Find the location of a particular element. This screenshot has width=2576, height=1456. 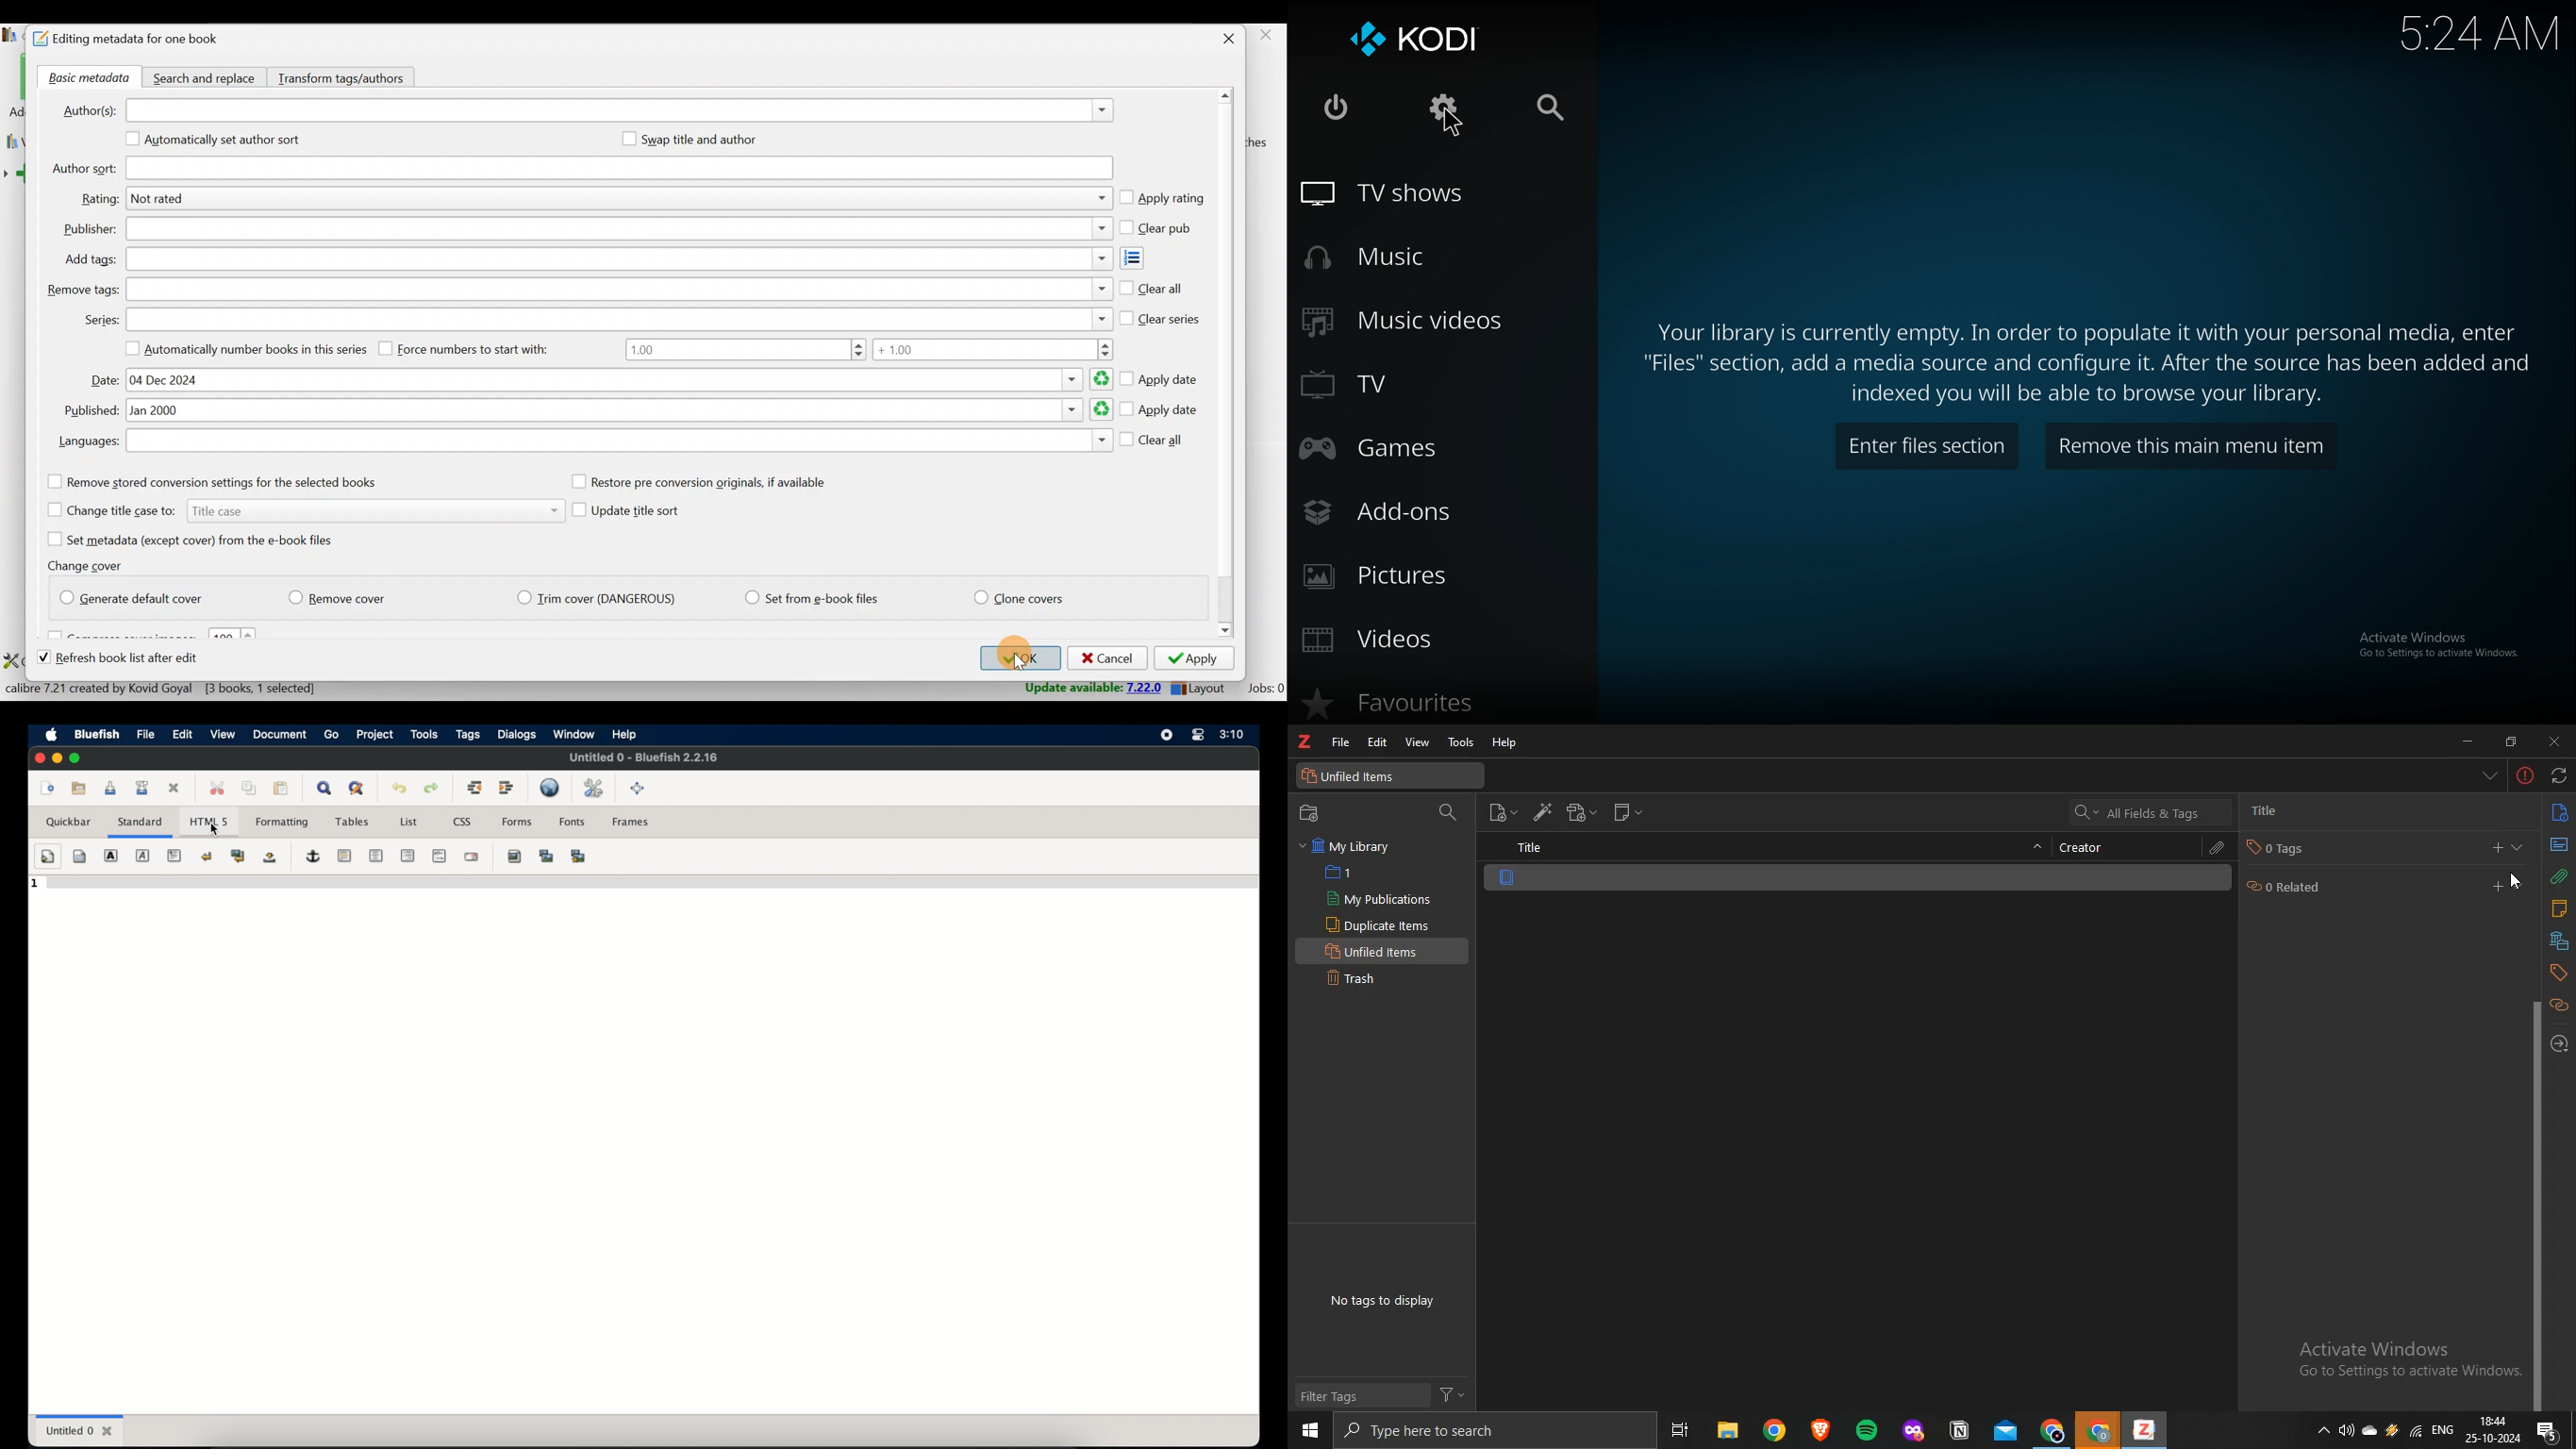

Statistics is located at coordinates (186, 688).